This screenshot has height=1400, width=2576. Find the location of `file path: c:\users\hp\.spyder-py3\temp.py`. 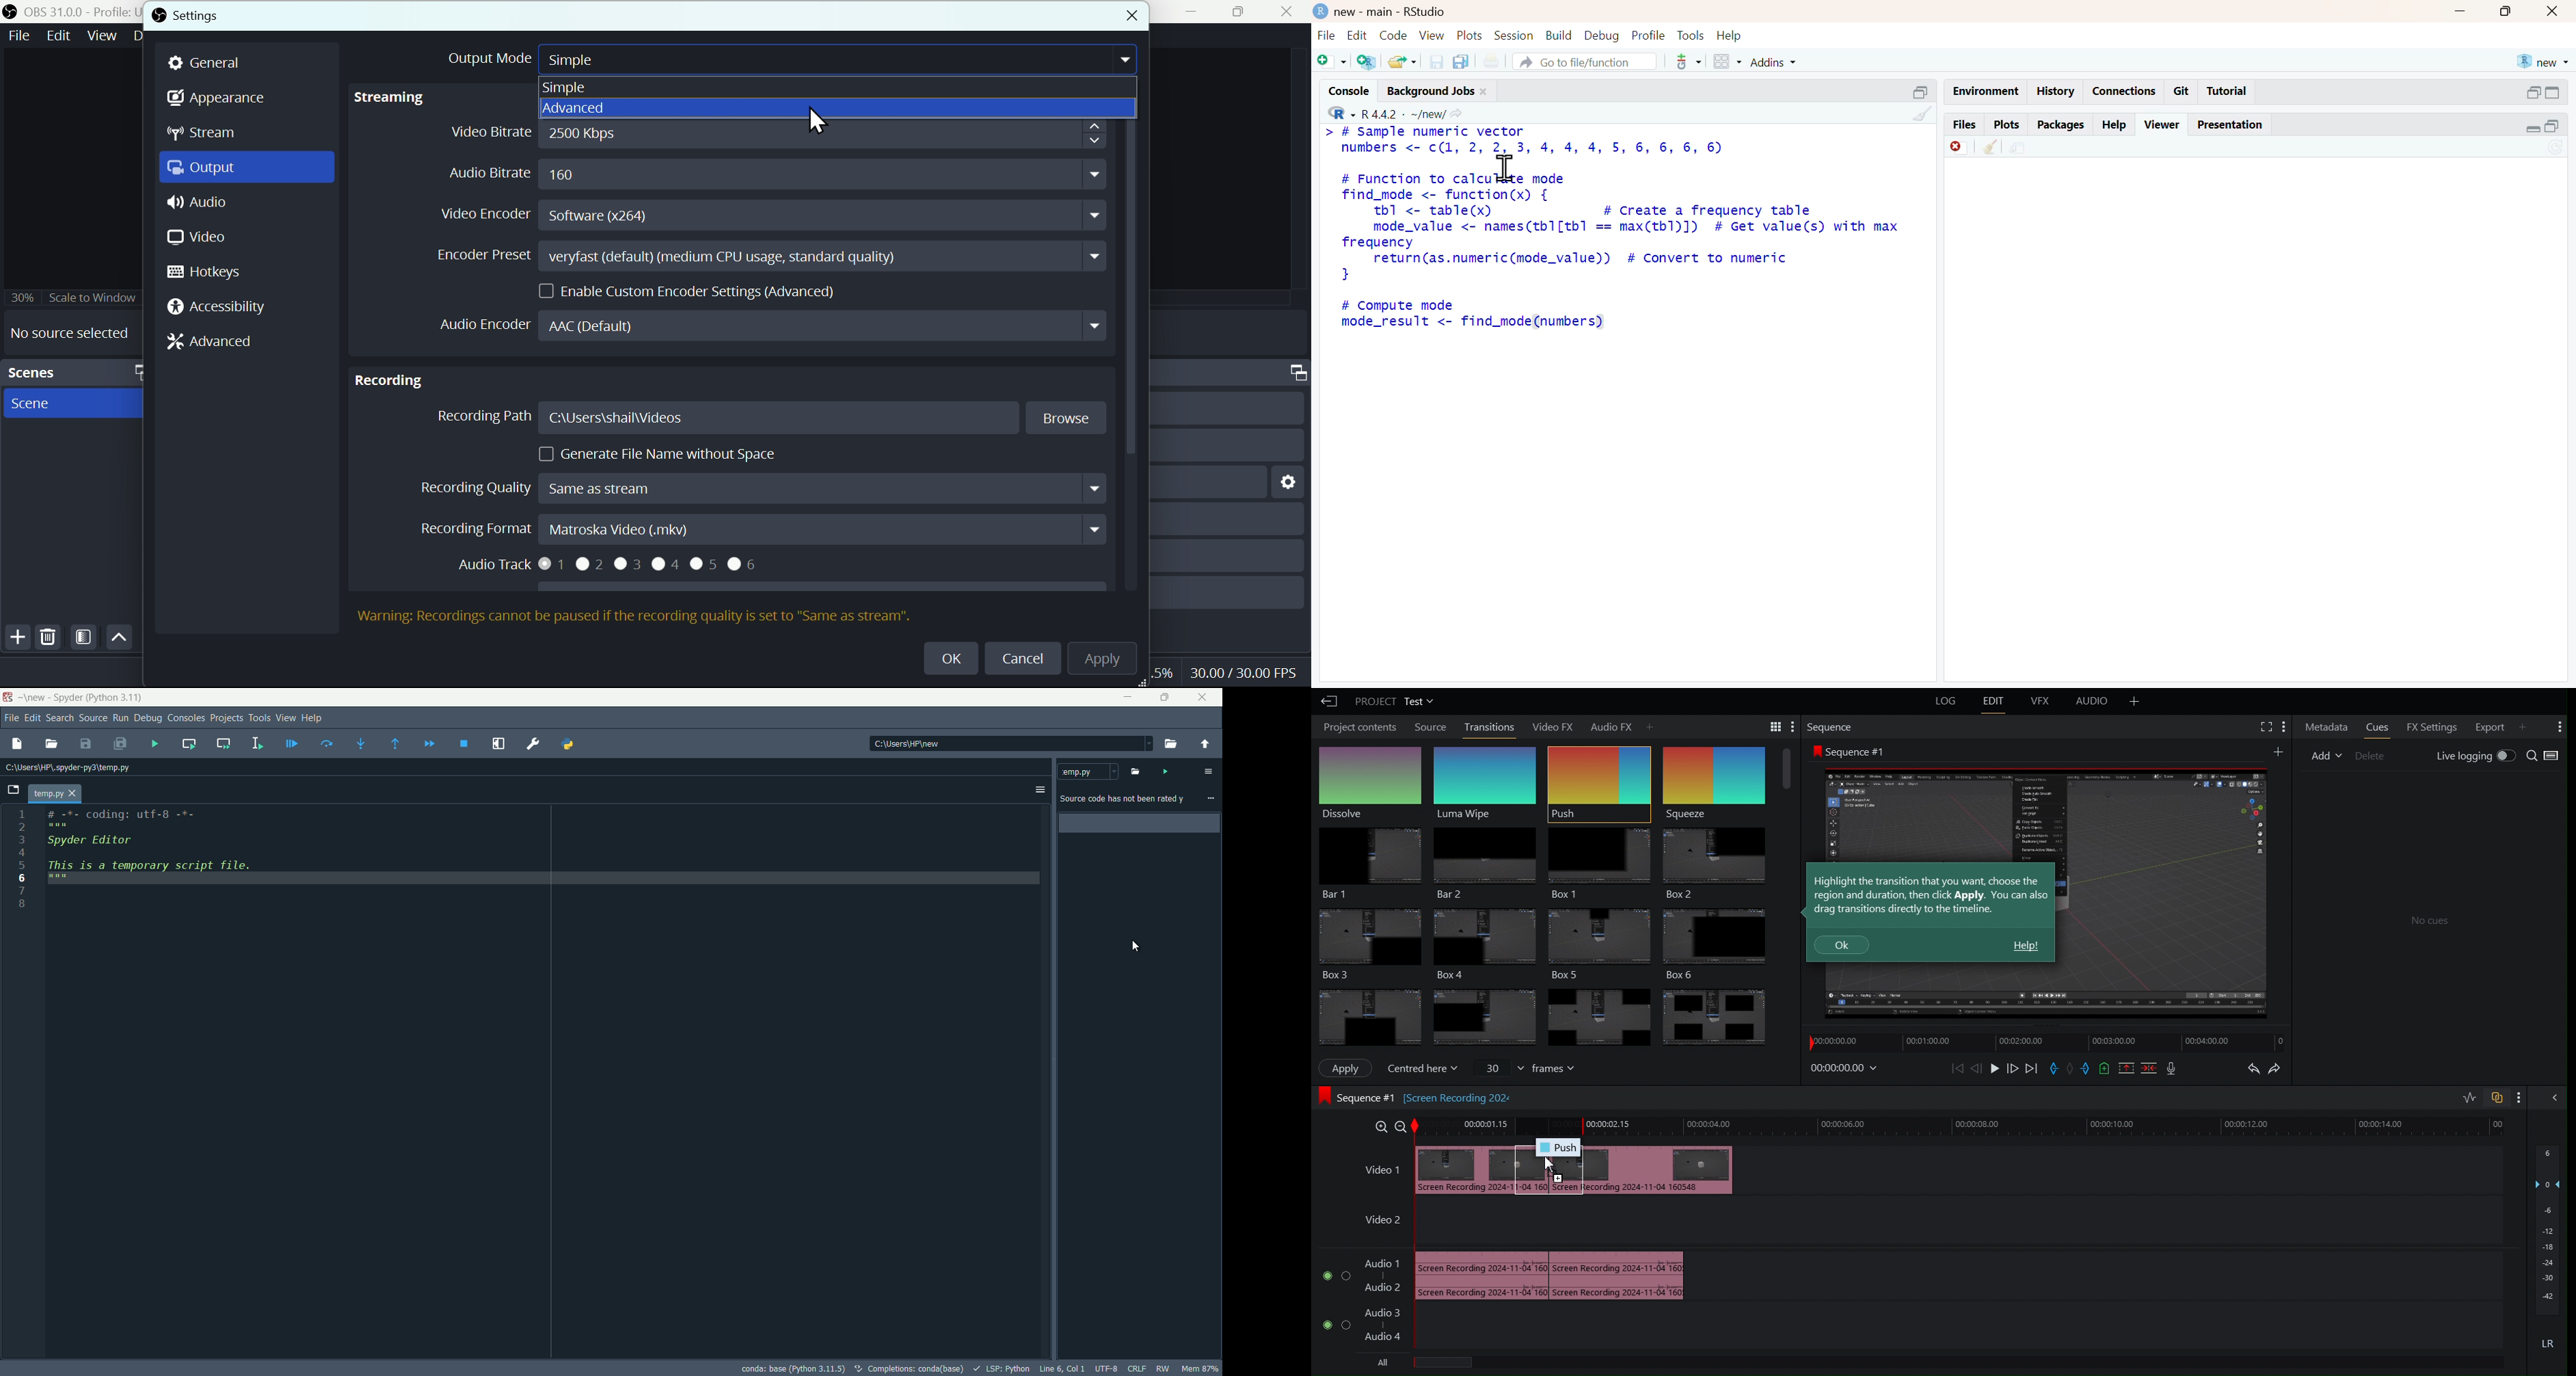

file path: c:\users\hp\.spyder-py3\temp.py is located at coordinates (65, 767).